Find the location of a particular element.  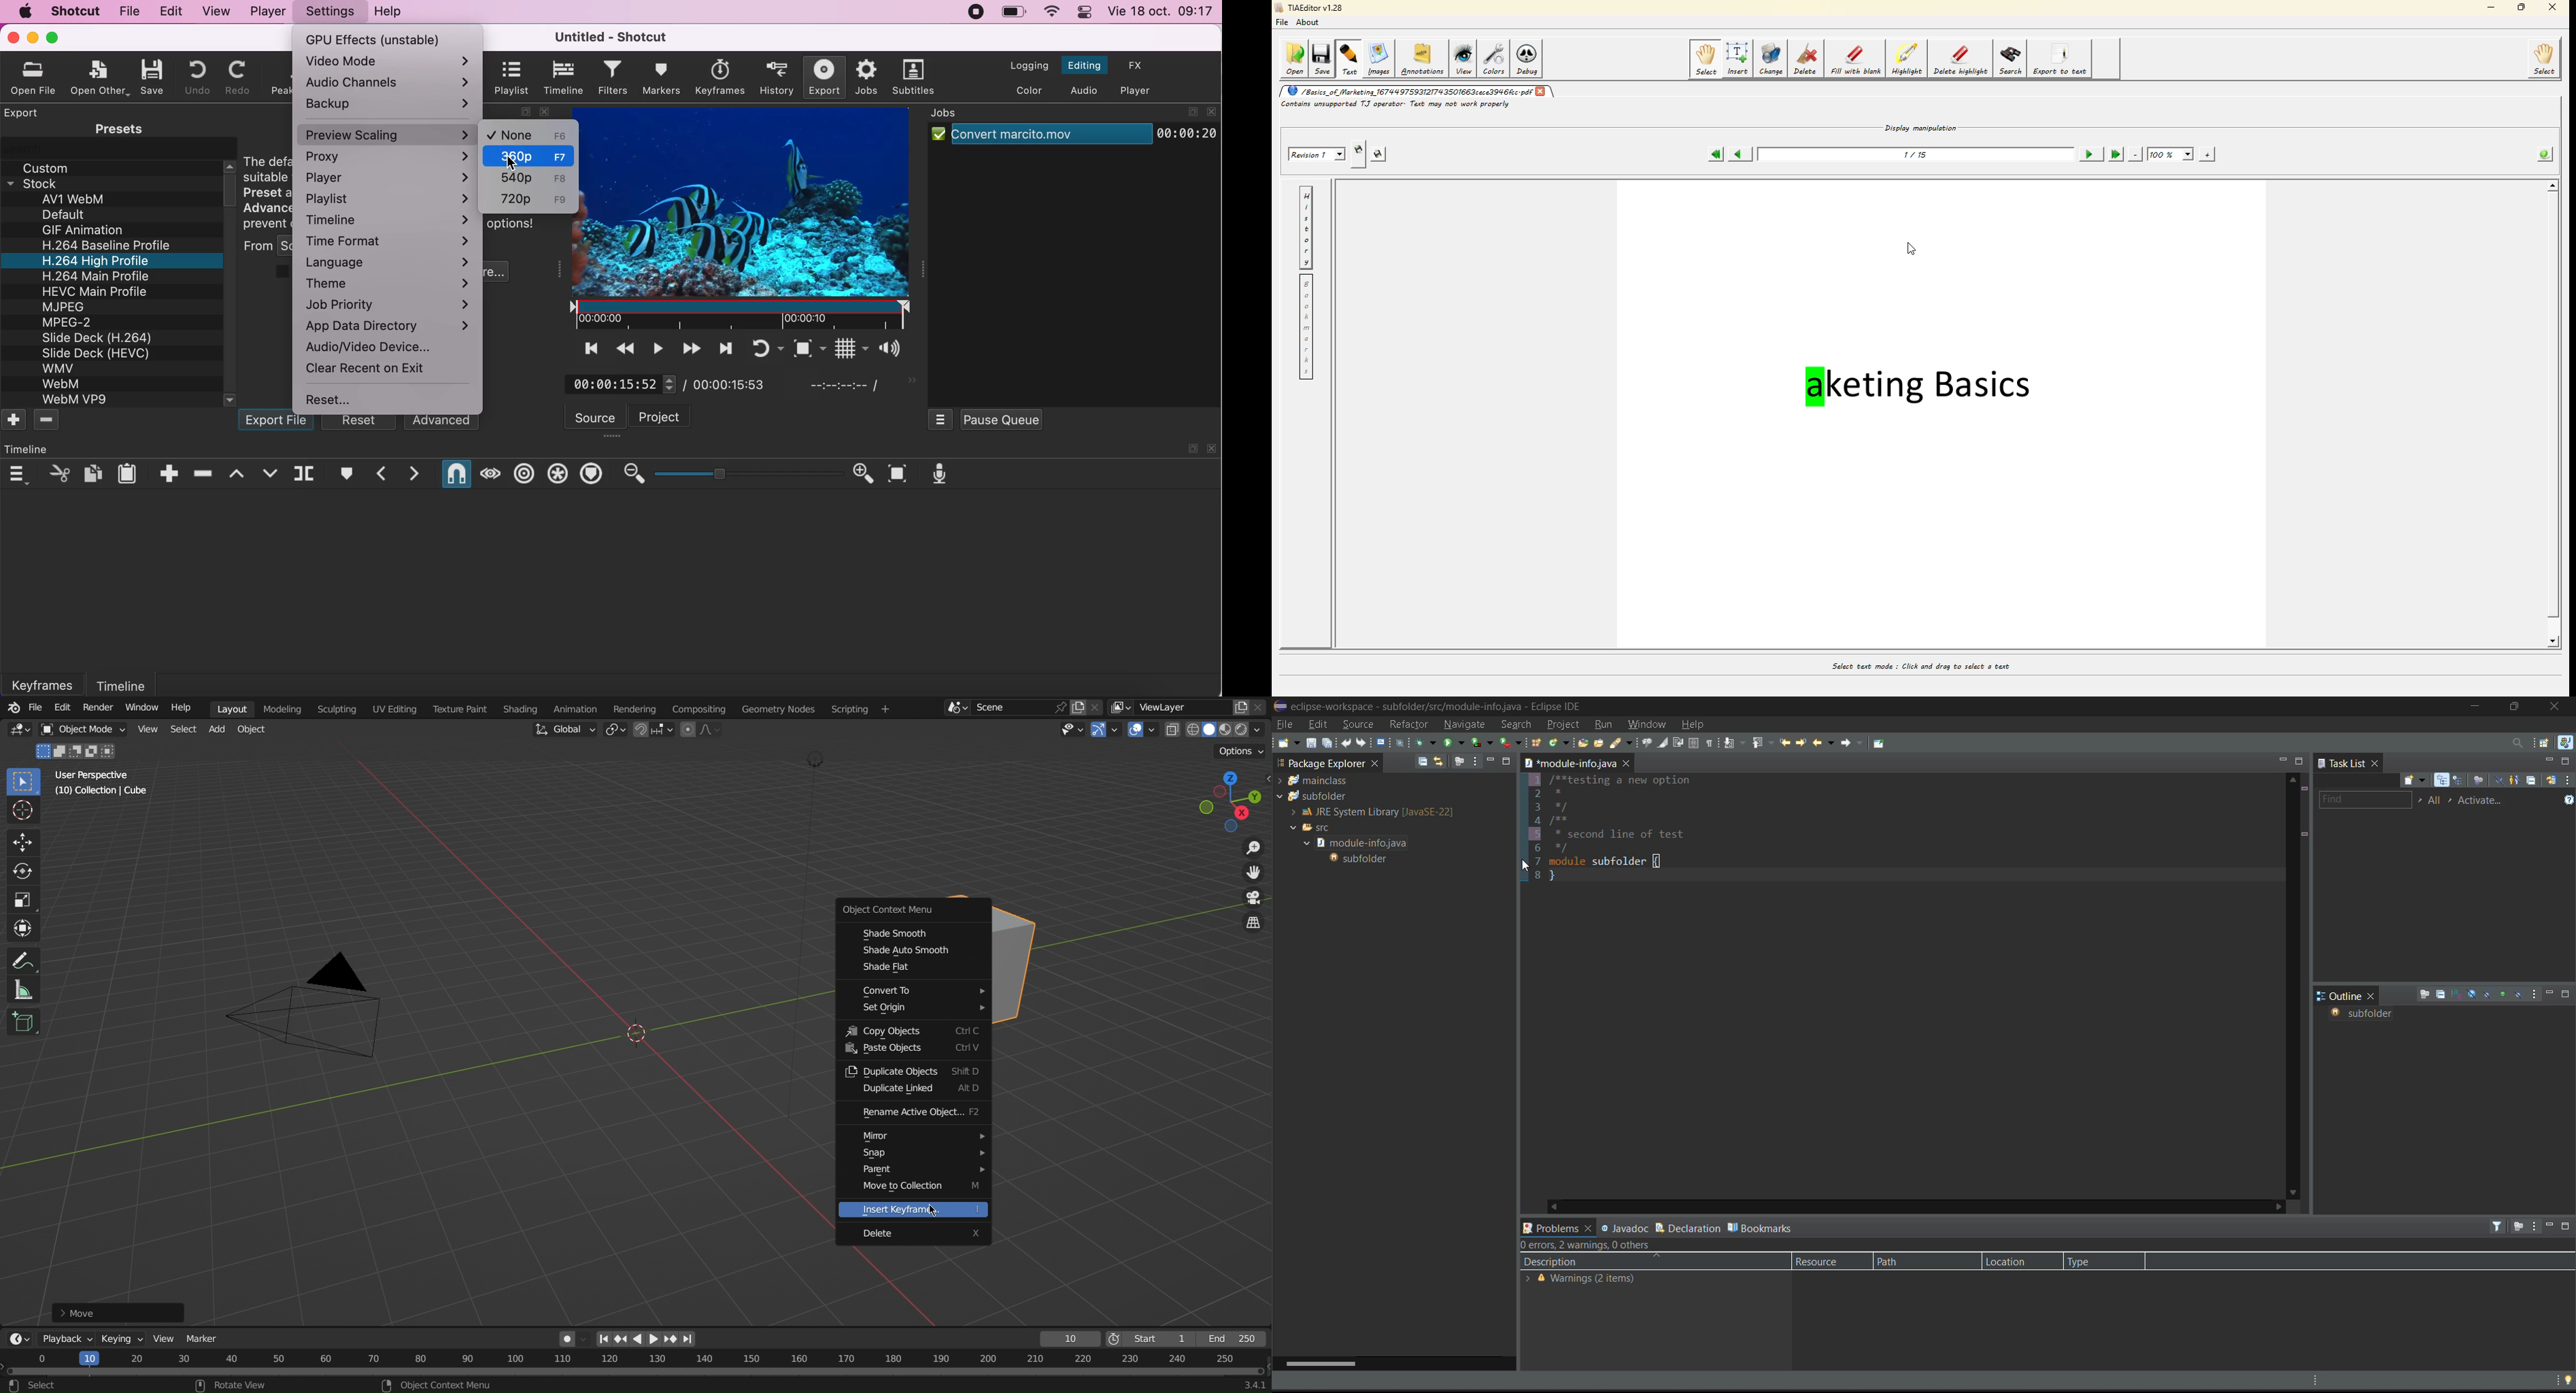

reset is located at coordinates (341, 400).